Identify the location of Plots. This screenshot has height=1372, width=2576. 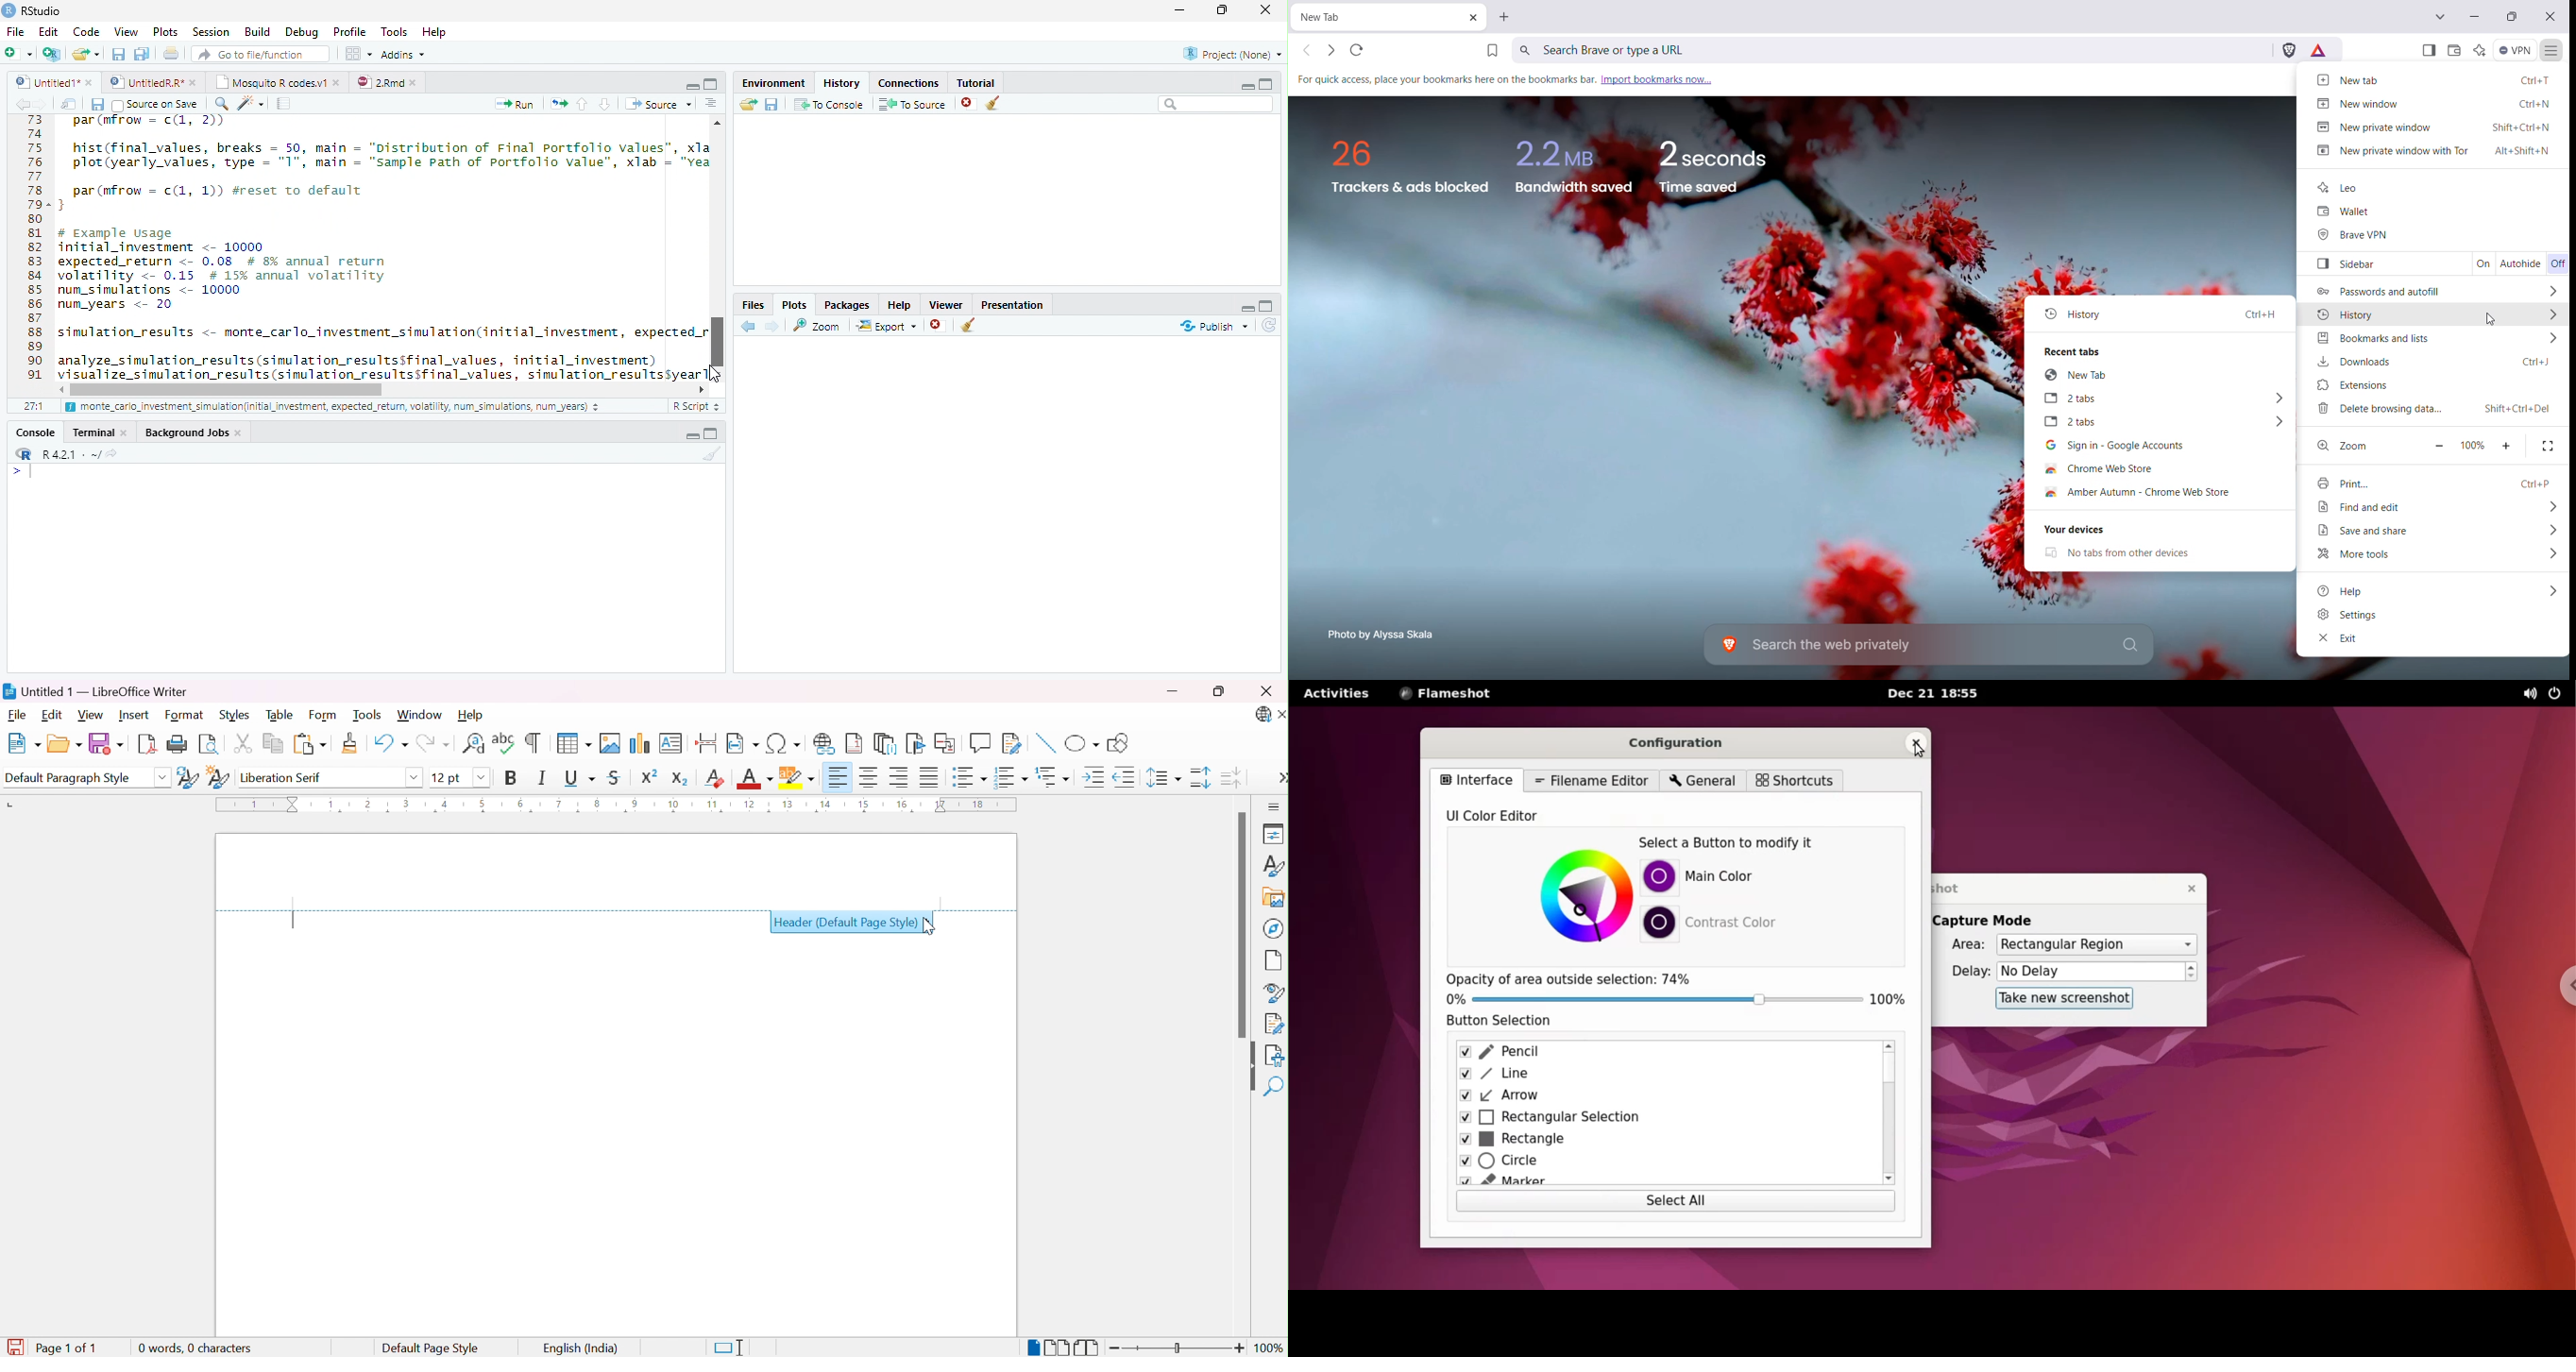
(164, 32).